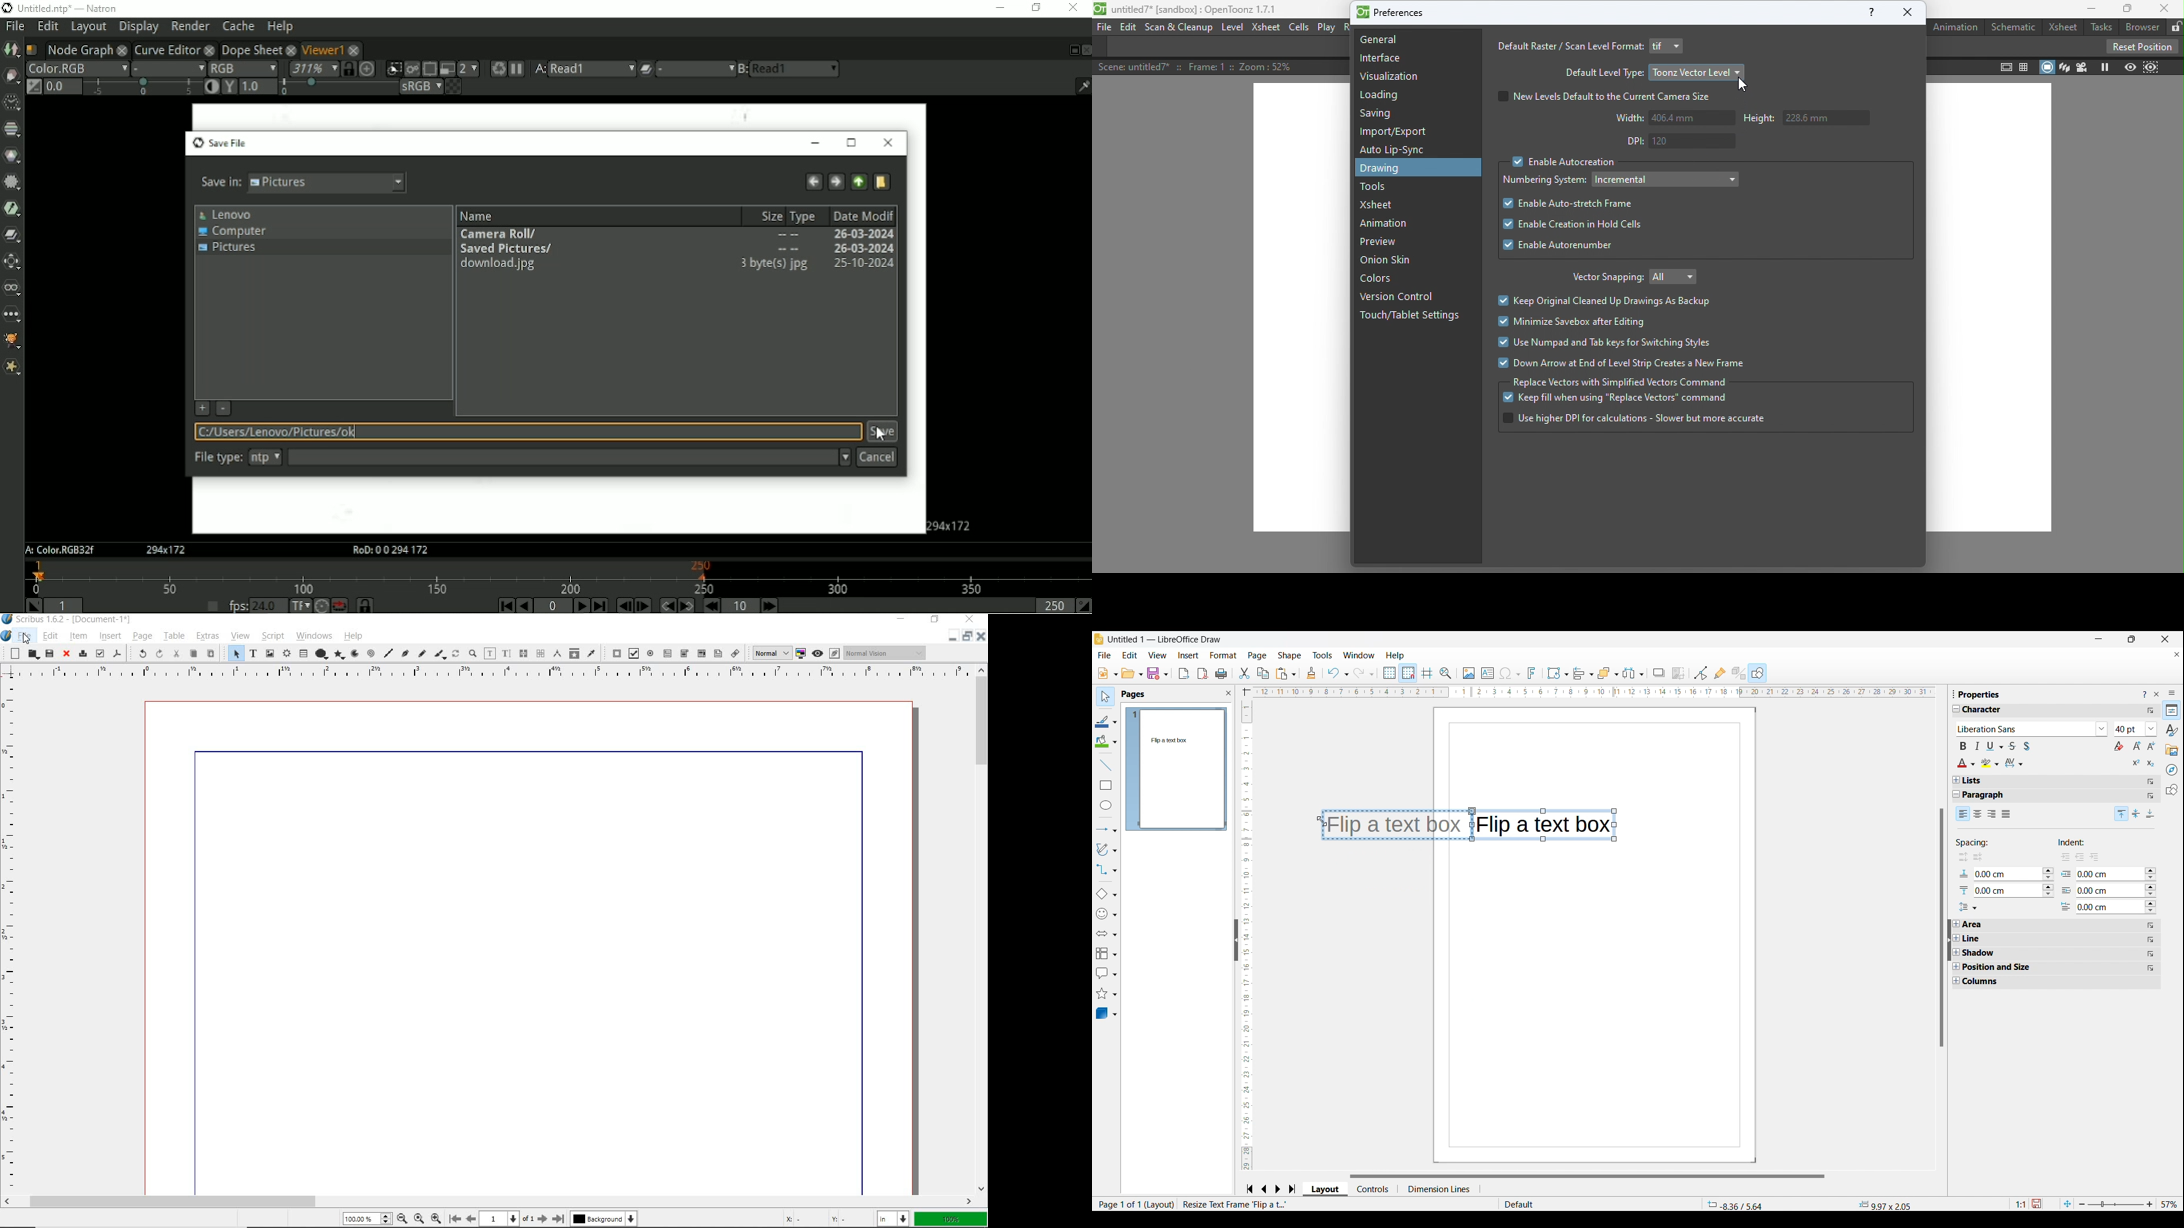  What do you see at coordinates (2098, 857) in the screenshot?
I see `sub indent` at bounding box center [2098, 857].